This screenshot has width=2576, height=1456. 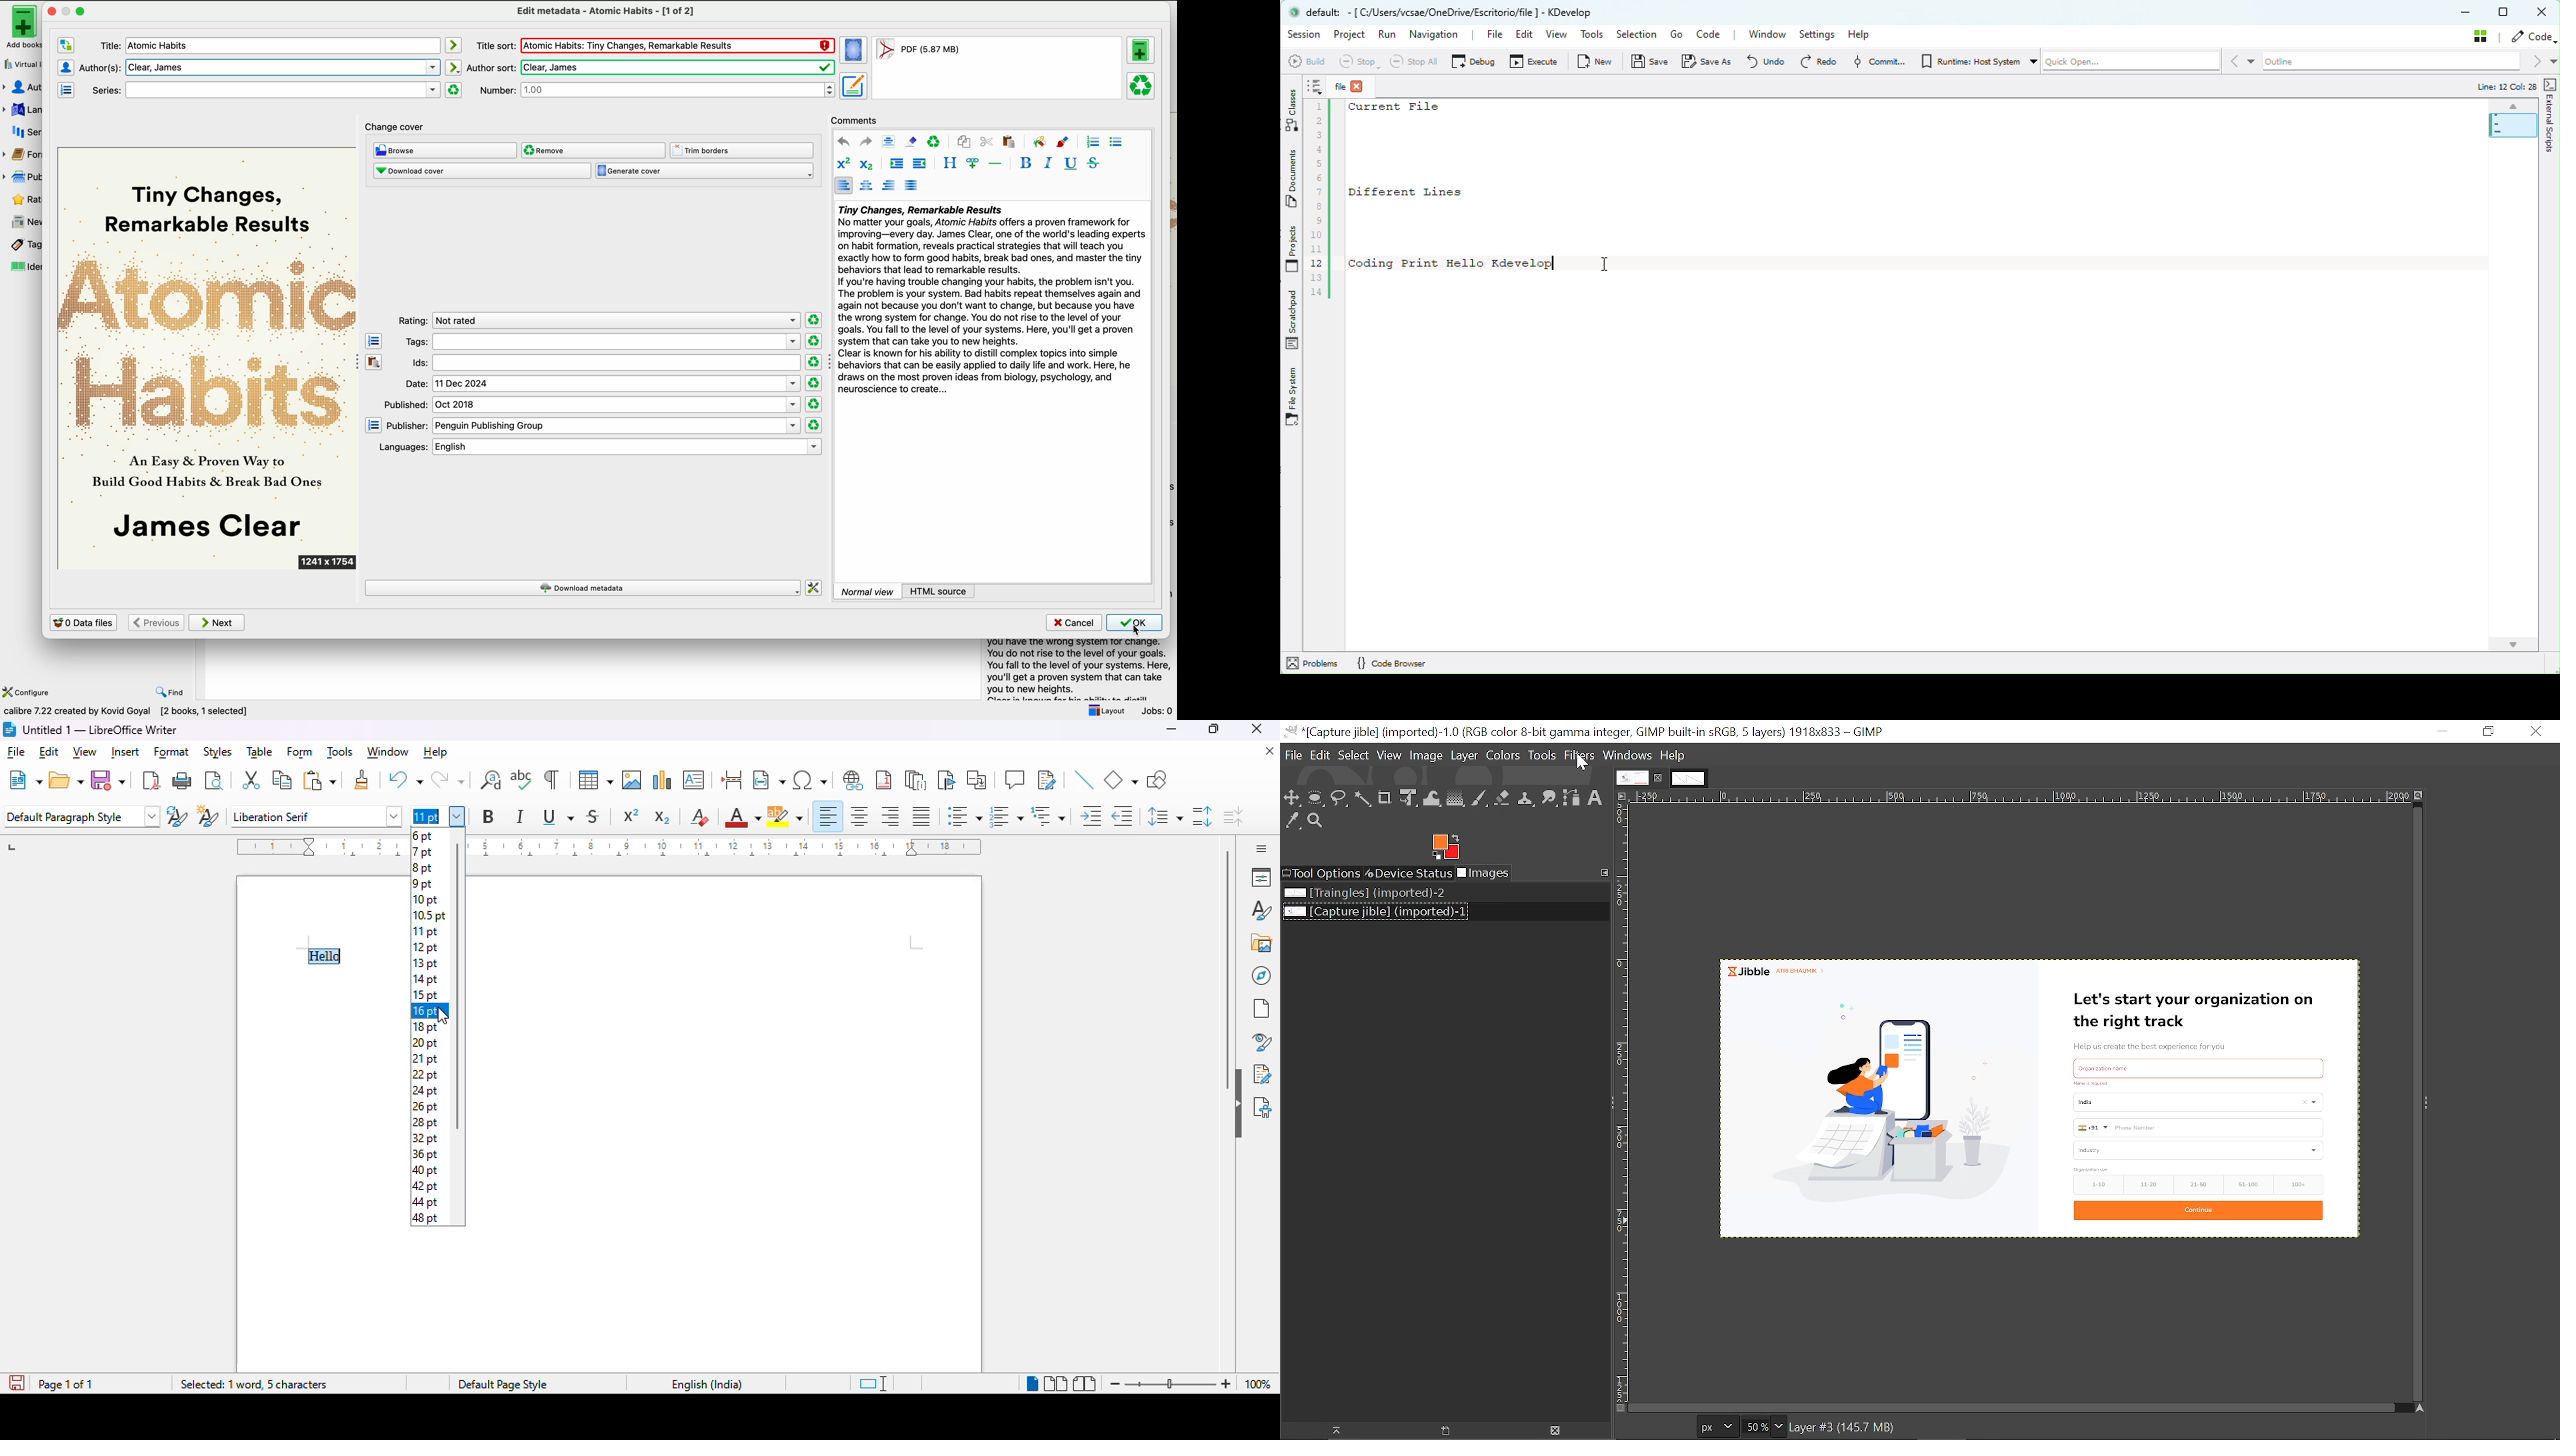 I want to click on 36 pt, so click(x=425, y=1155).